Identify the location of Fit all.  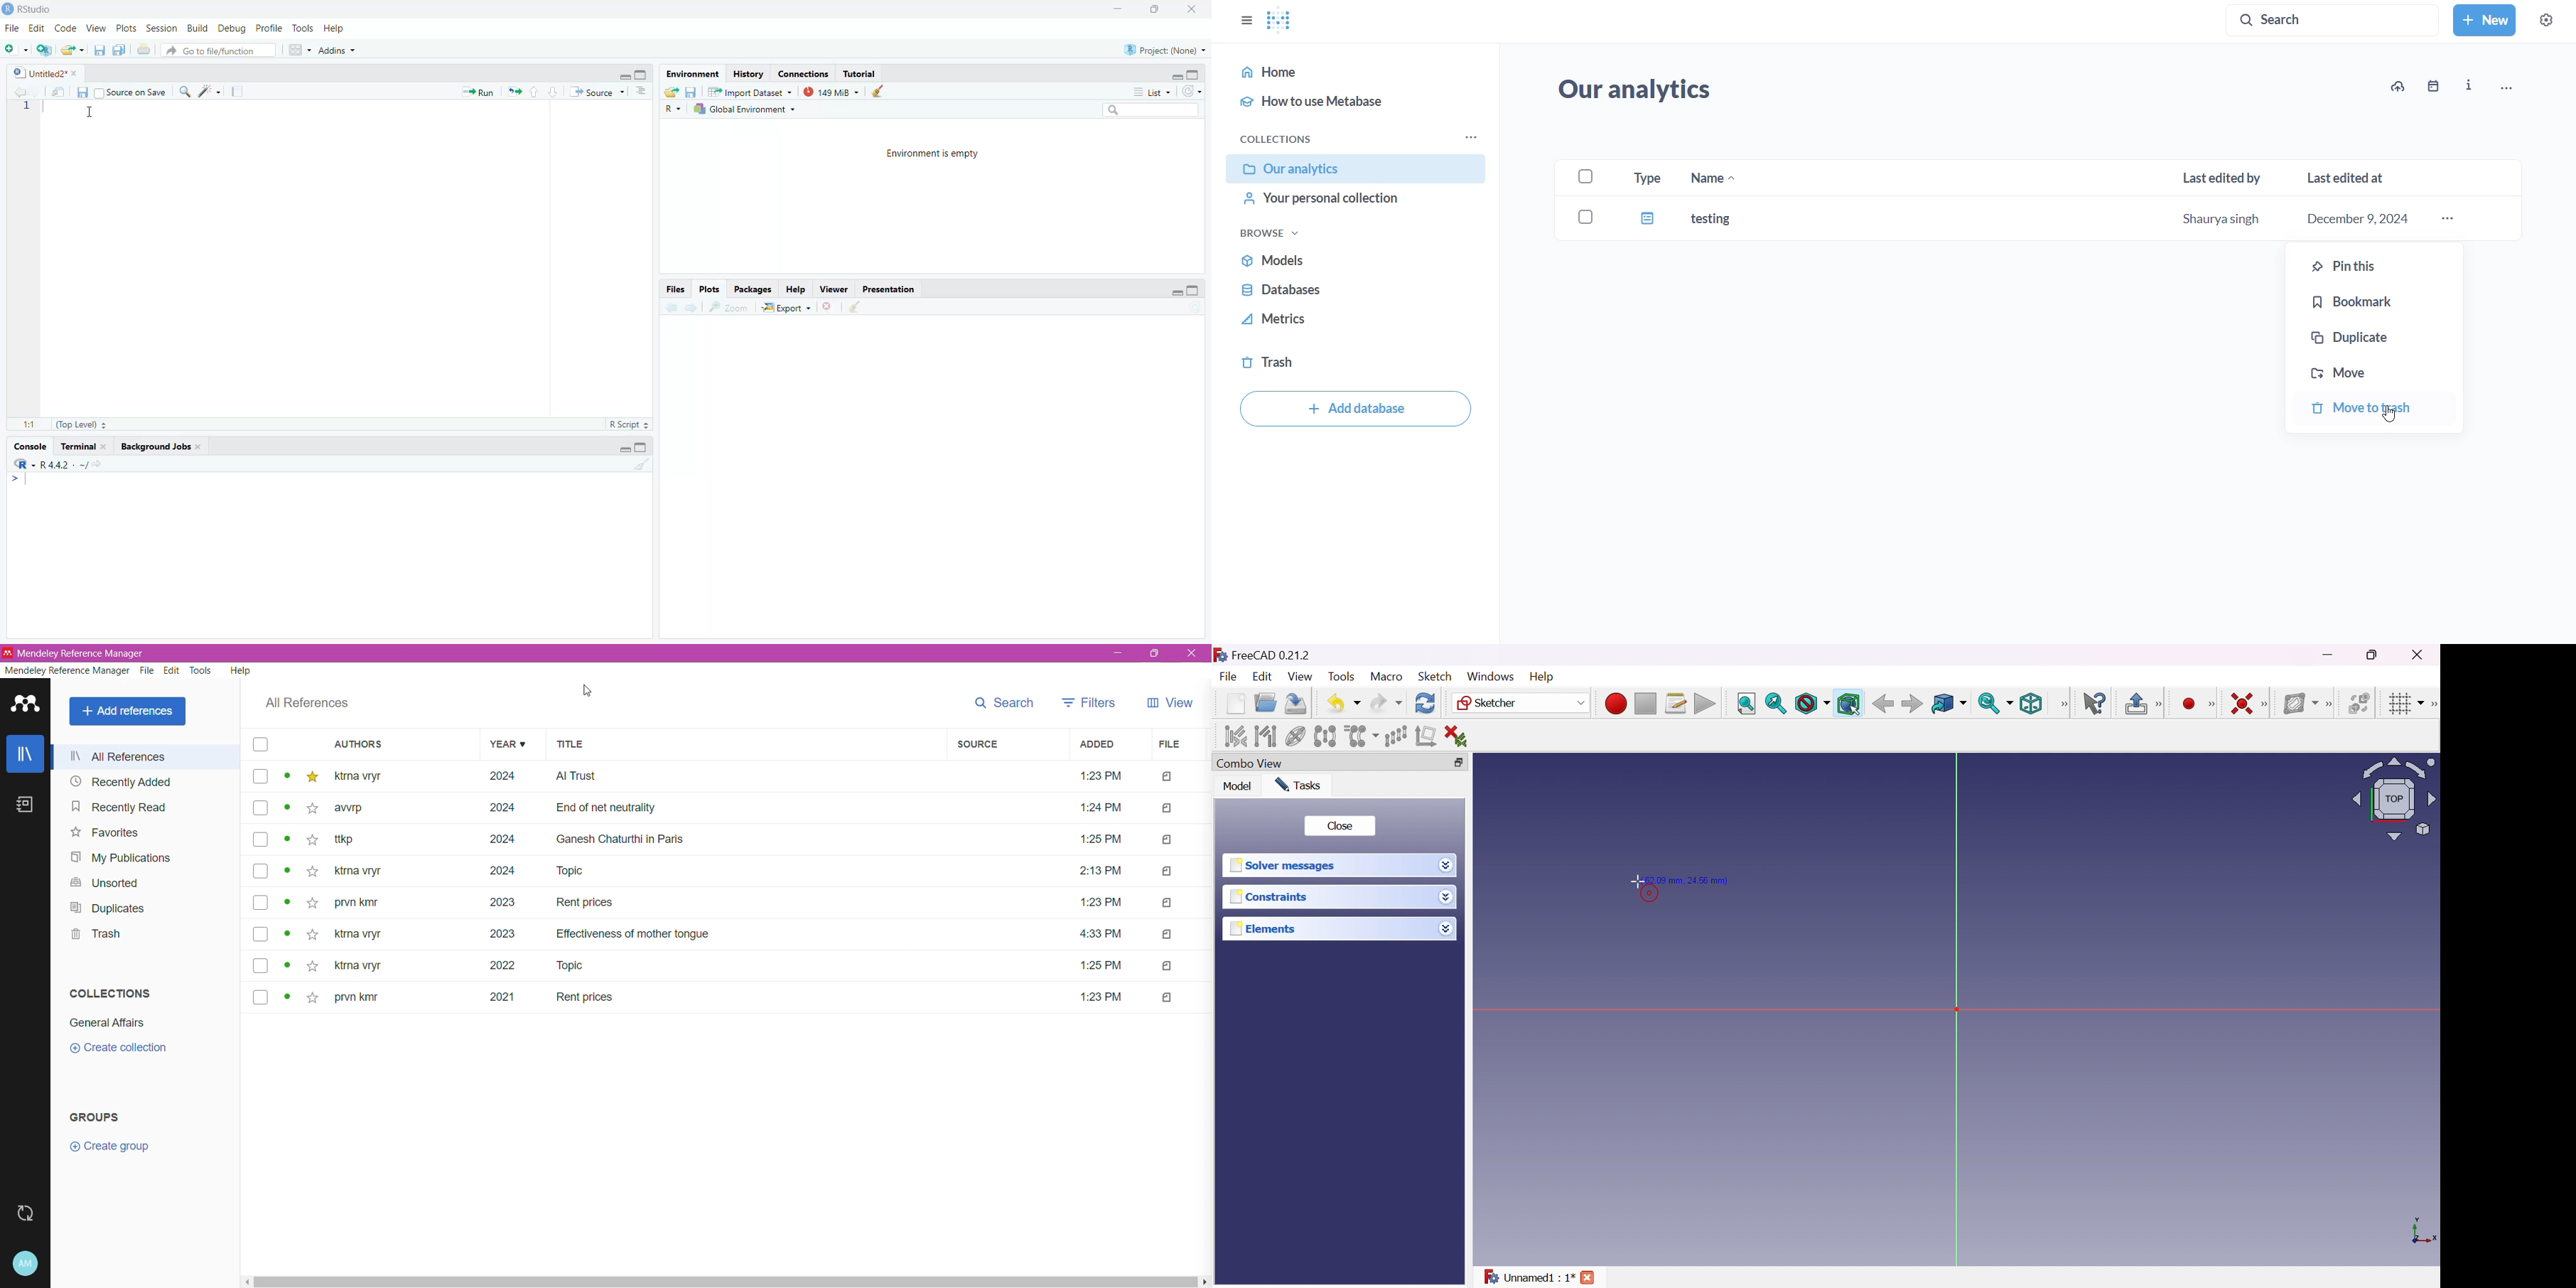
(1746, 704).